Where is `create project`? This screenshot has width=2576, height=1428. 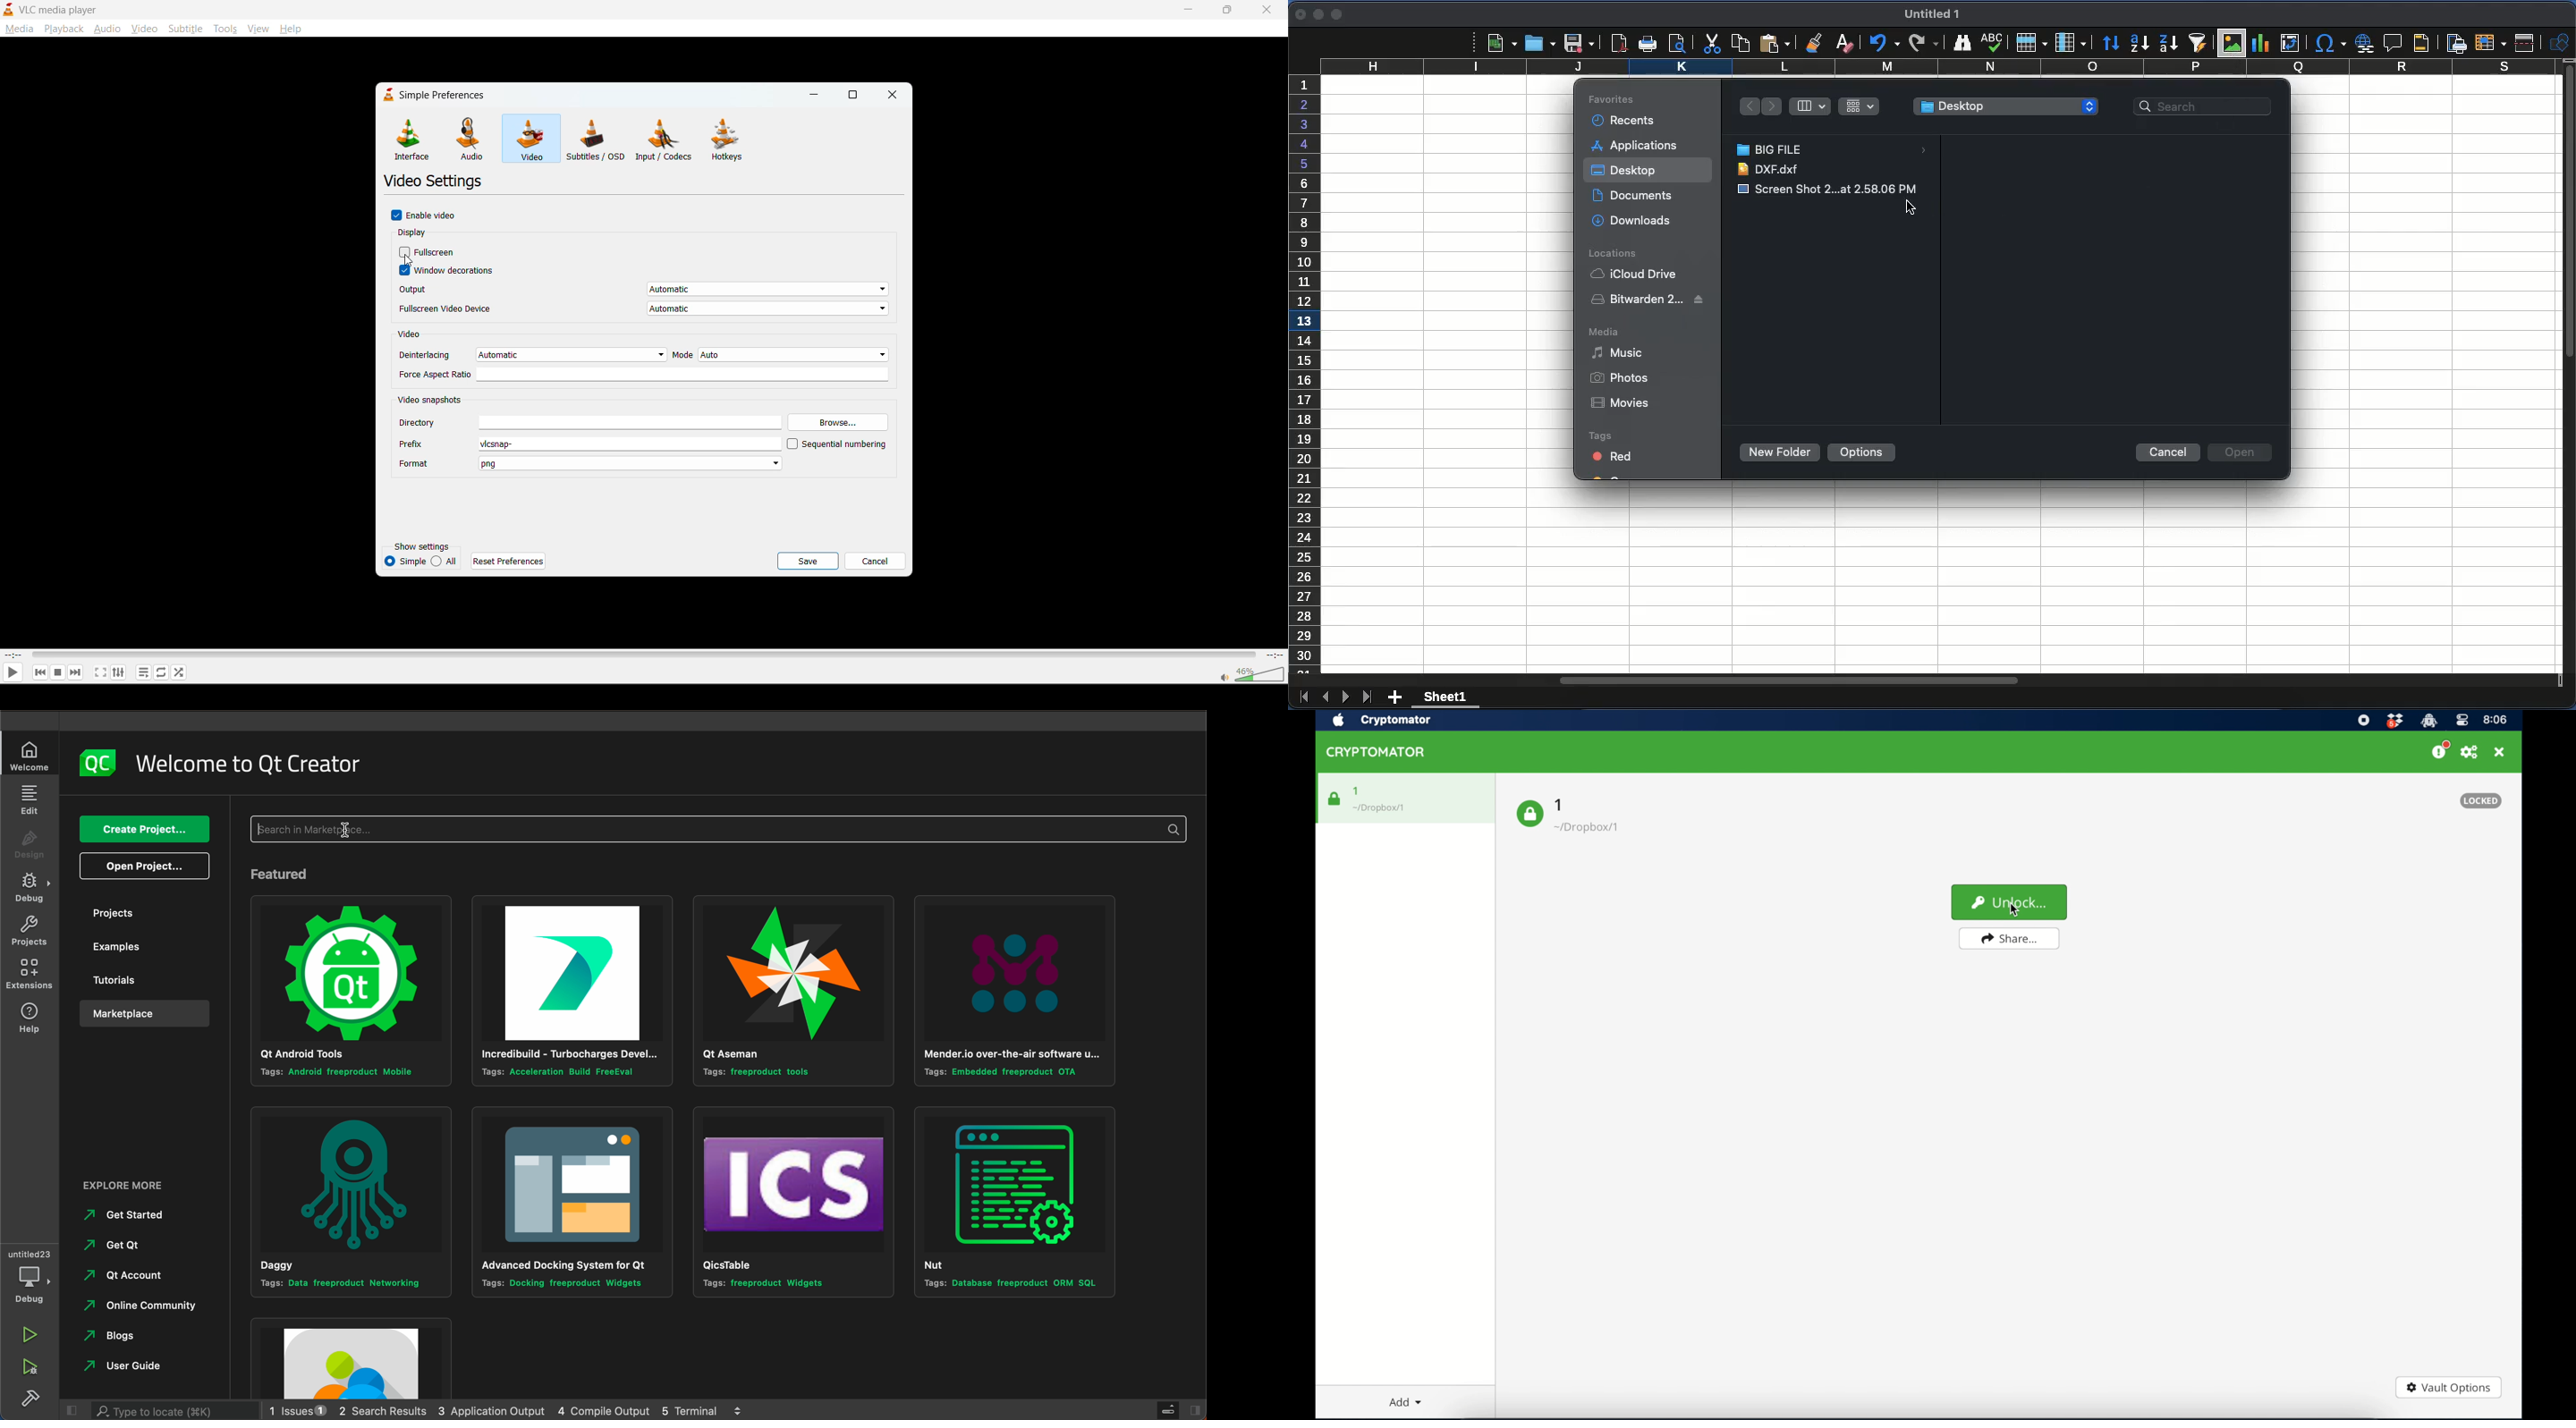
create project is located at coordinates (143, 828).